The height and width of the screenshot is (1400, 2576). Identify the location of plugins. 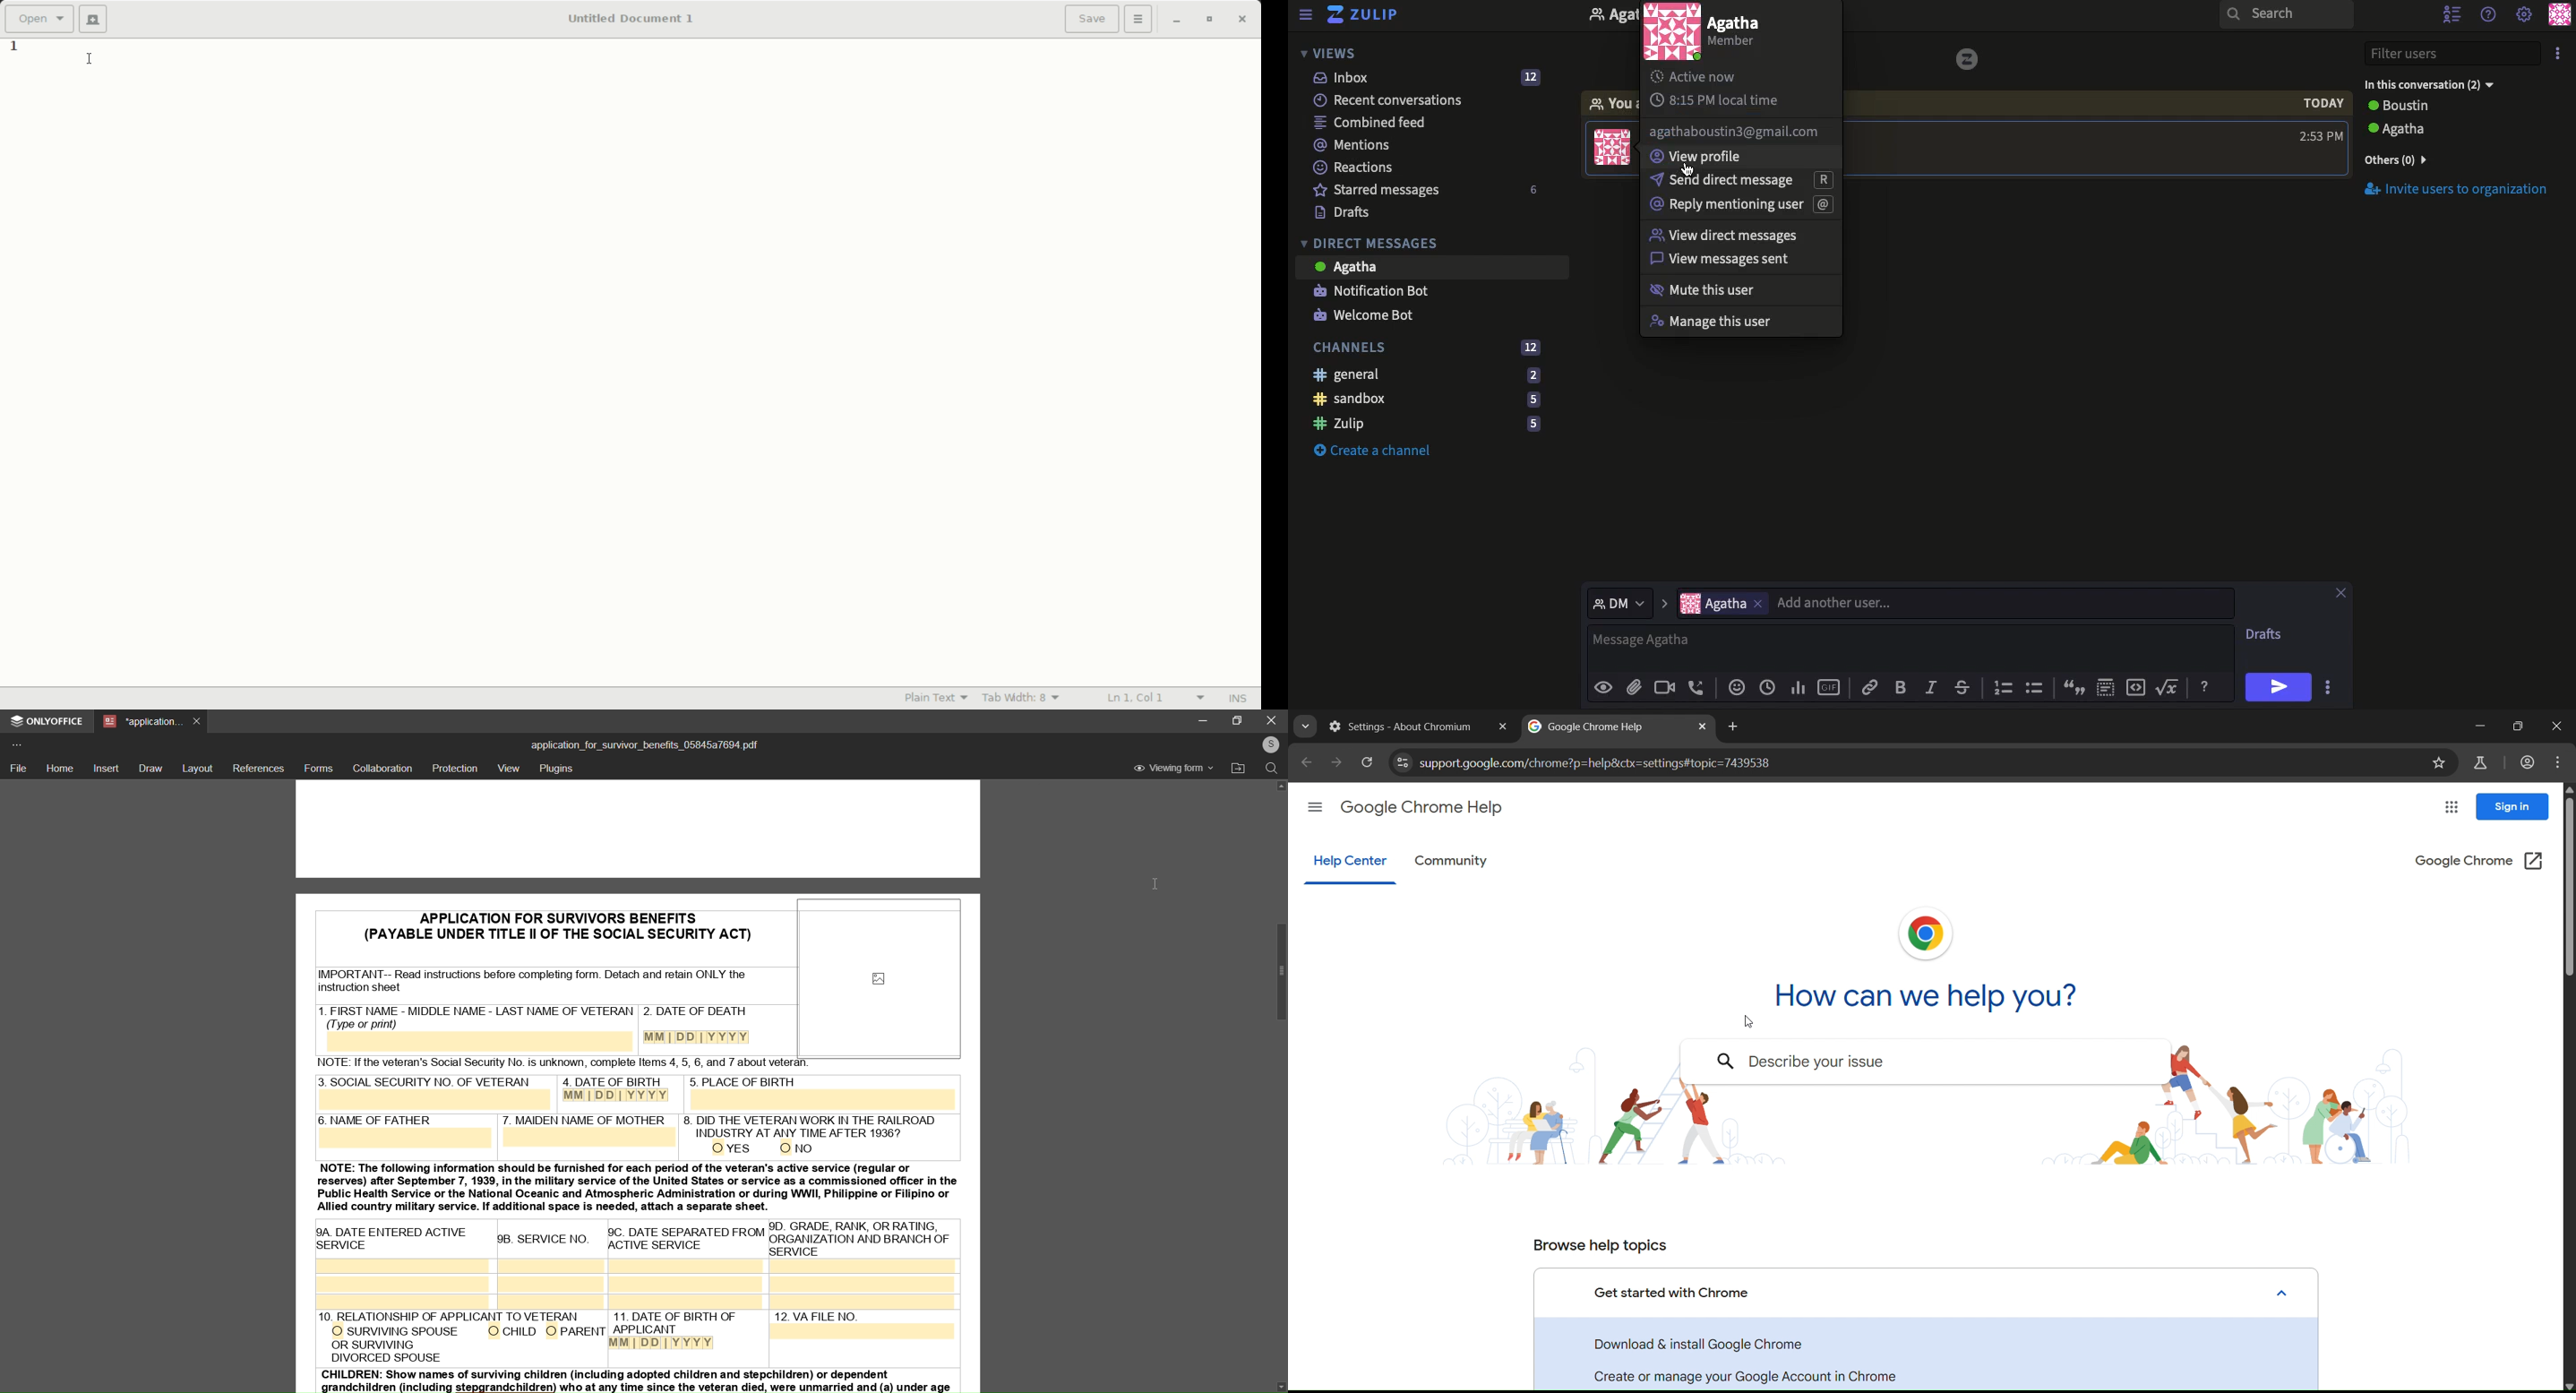
(558, 770).